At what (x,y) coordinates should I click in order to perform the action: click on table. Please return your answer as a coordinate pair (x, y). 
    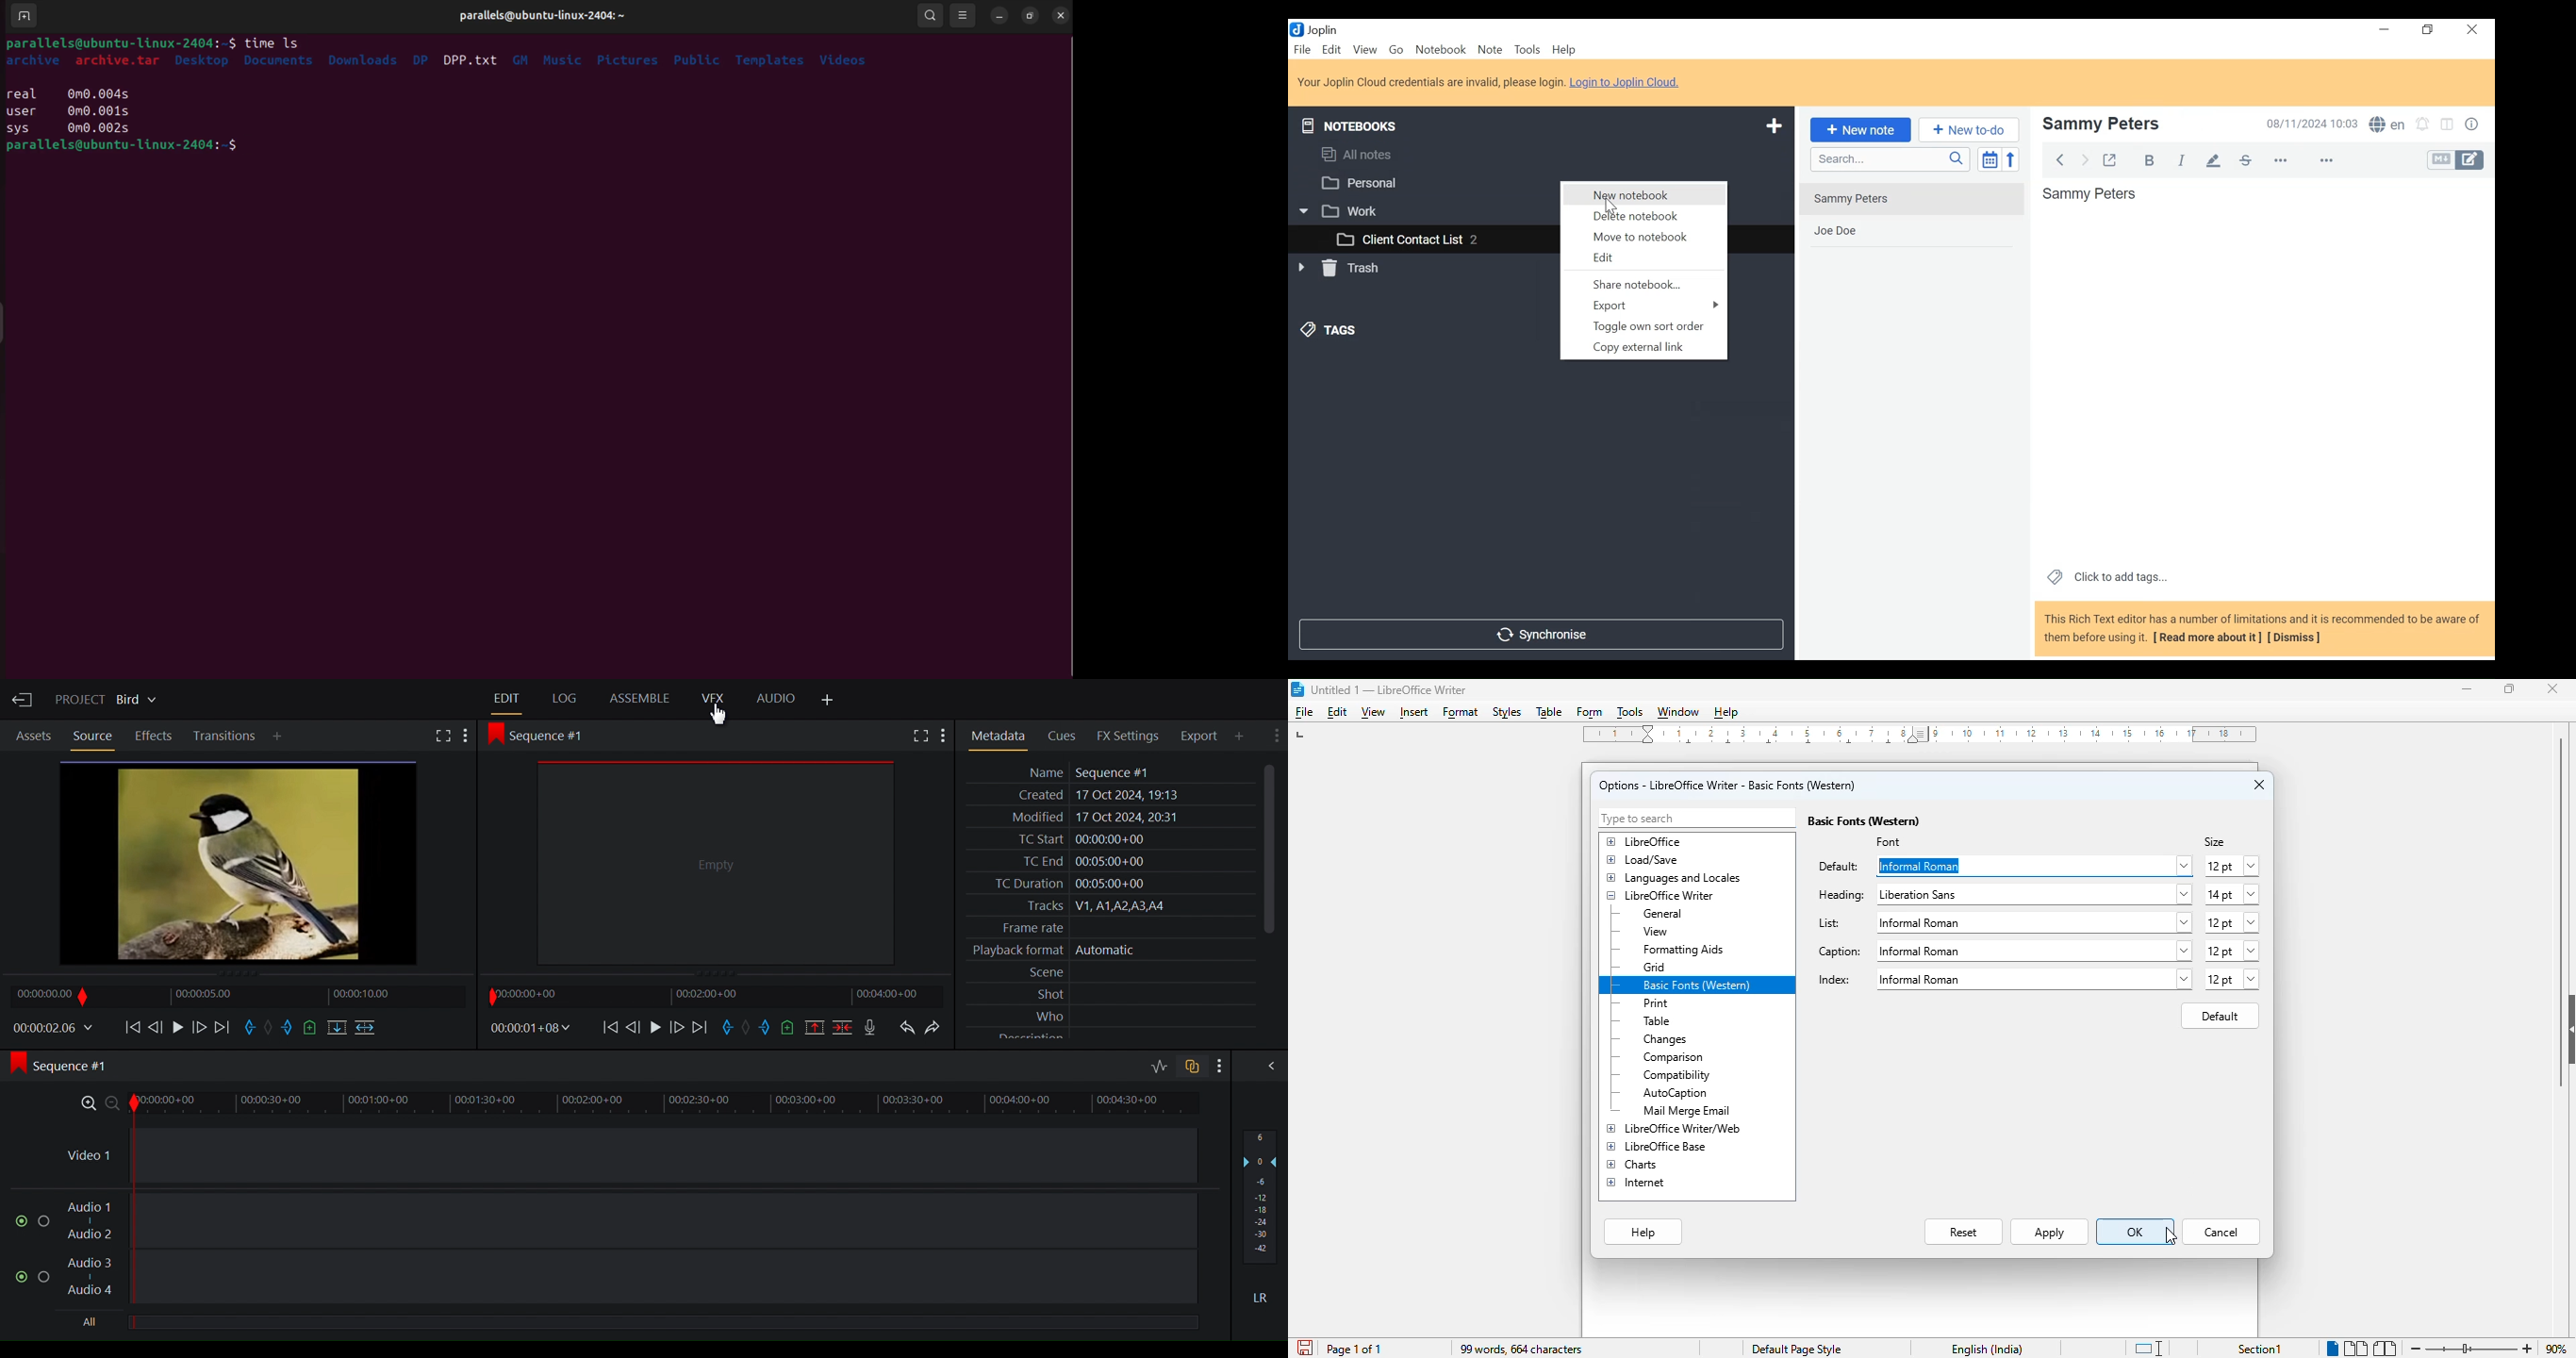
    Looking at the image, I should click on (1658, 1021).